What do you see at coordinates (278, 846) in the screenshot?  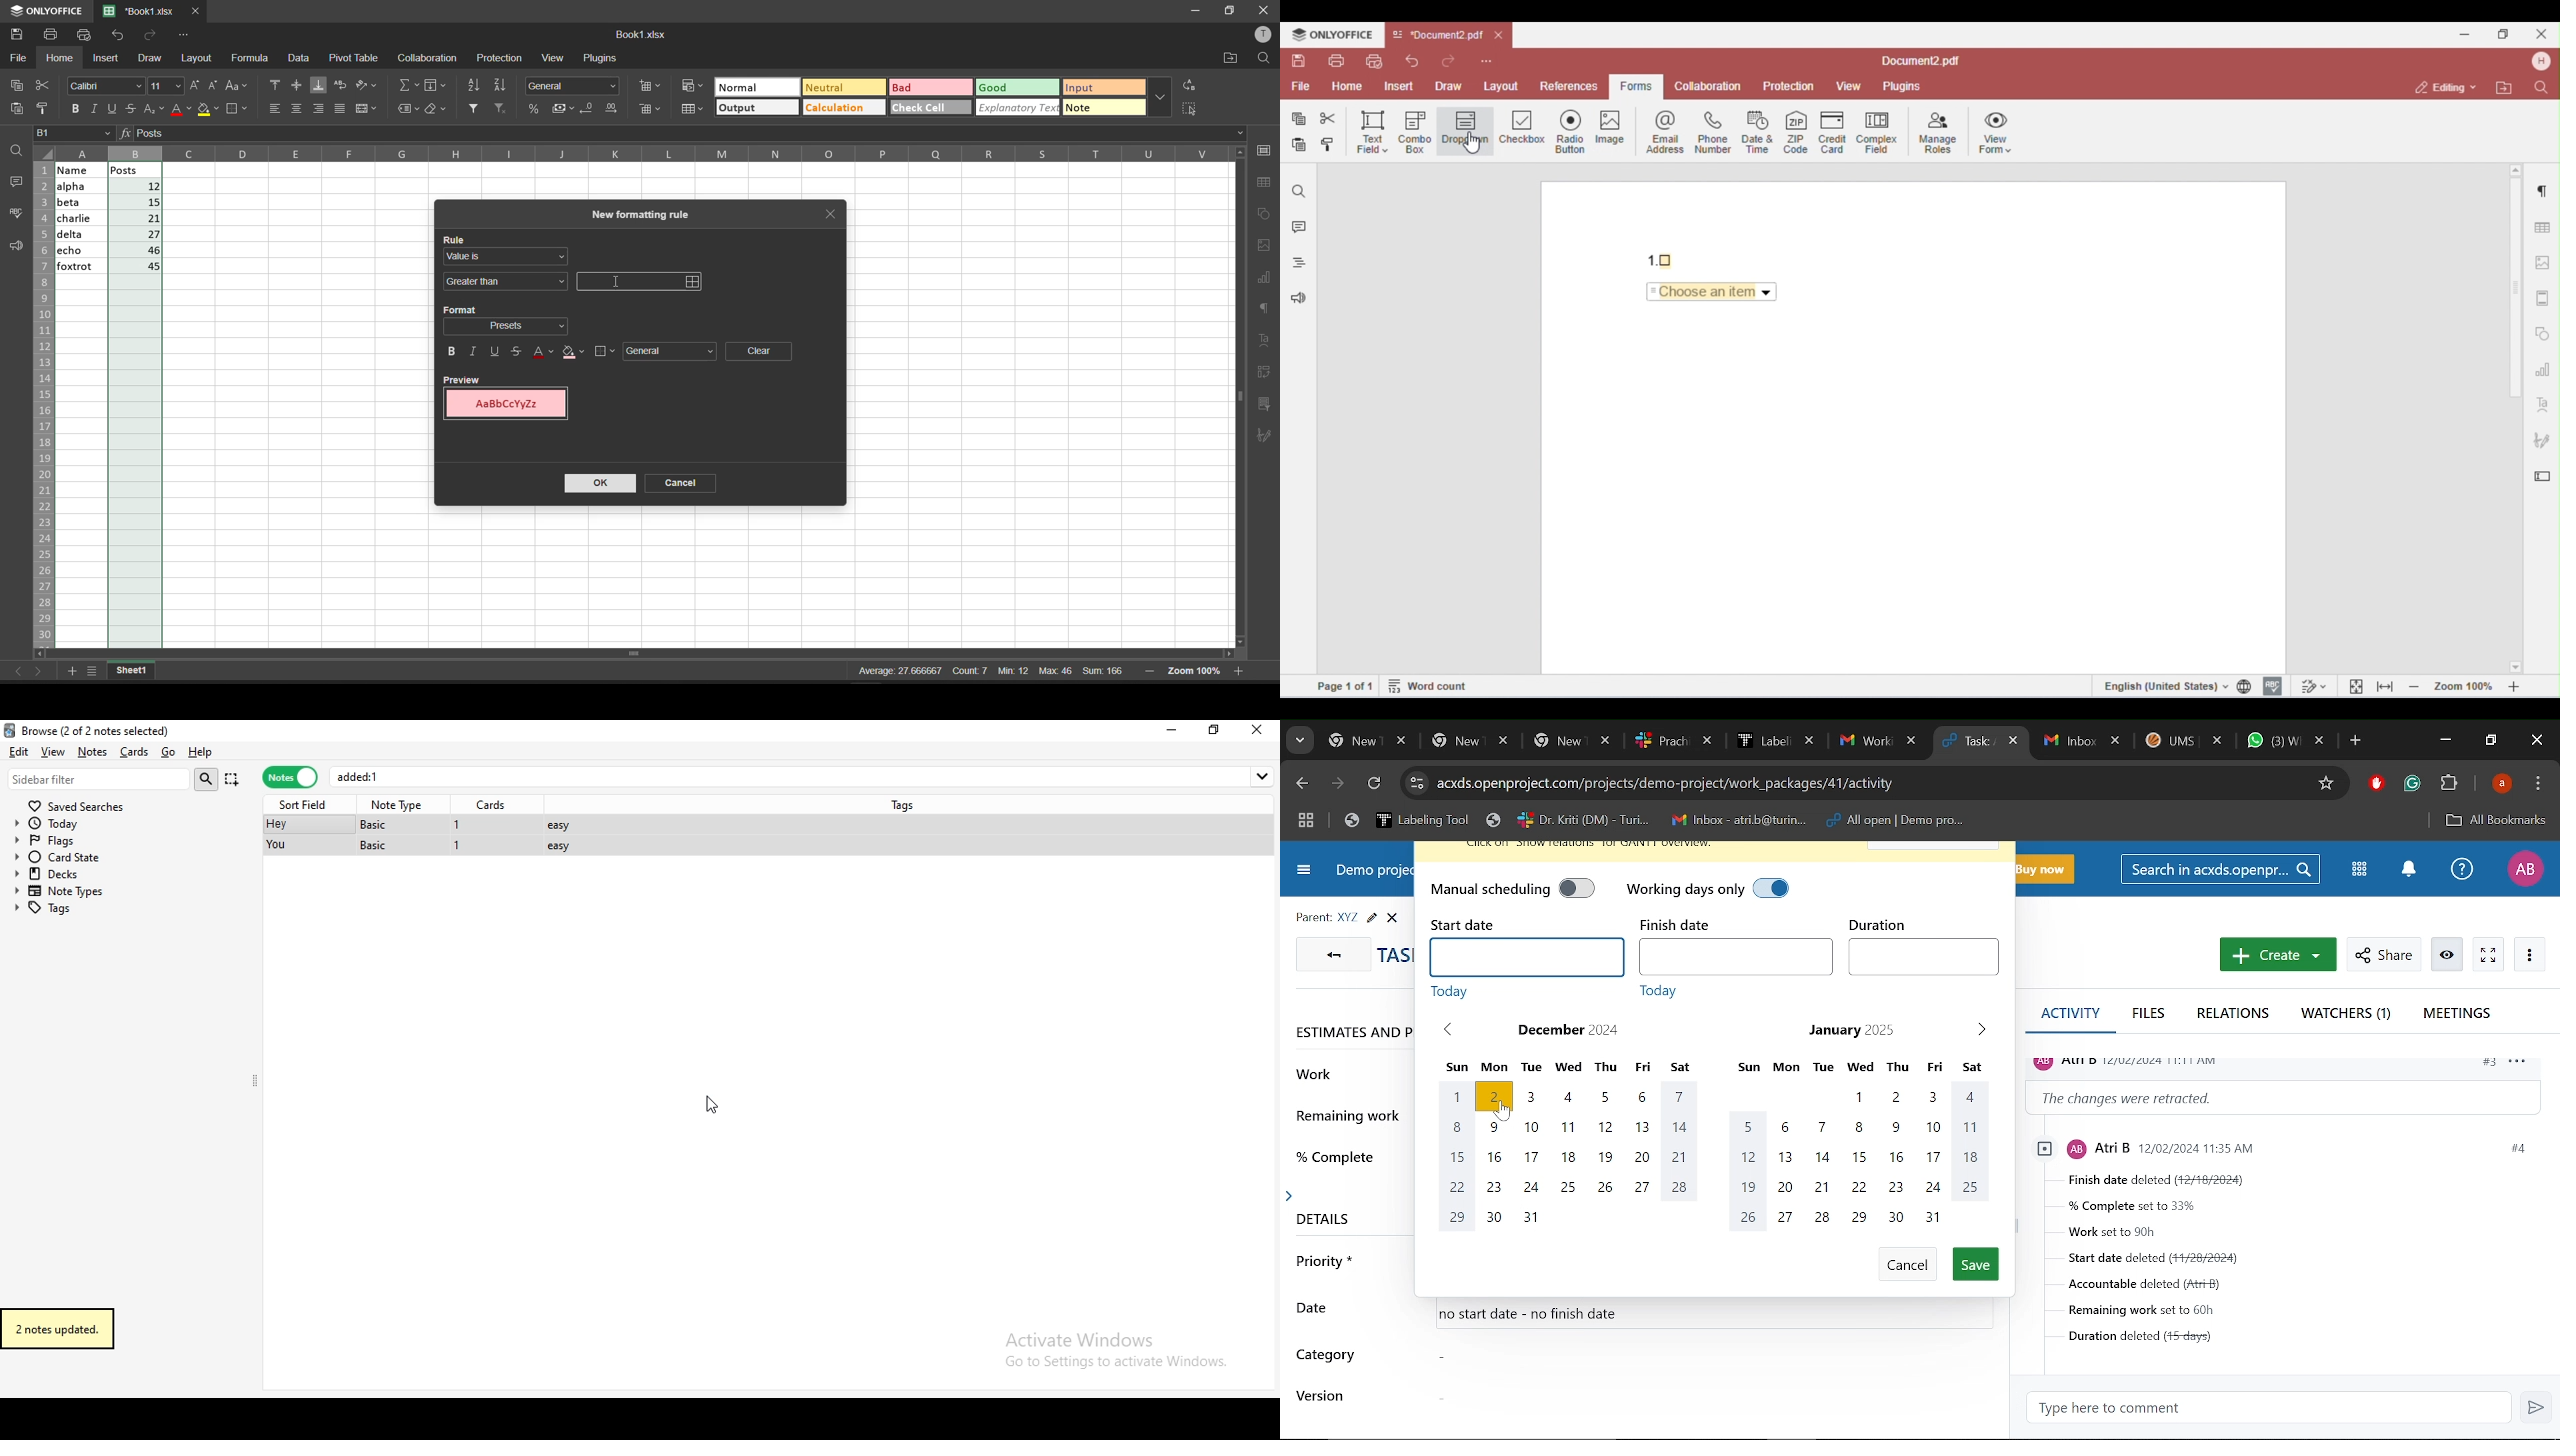 I see `you` at bounding box center [278, 846].